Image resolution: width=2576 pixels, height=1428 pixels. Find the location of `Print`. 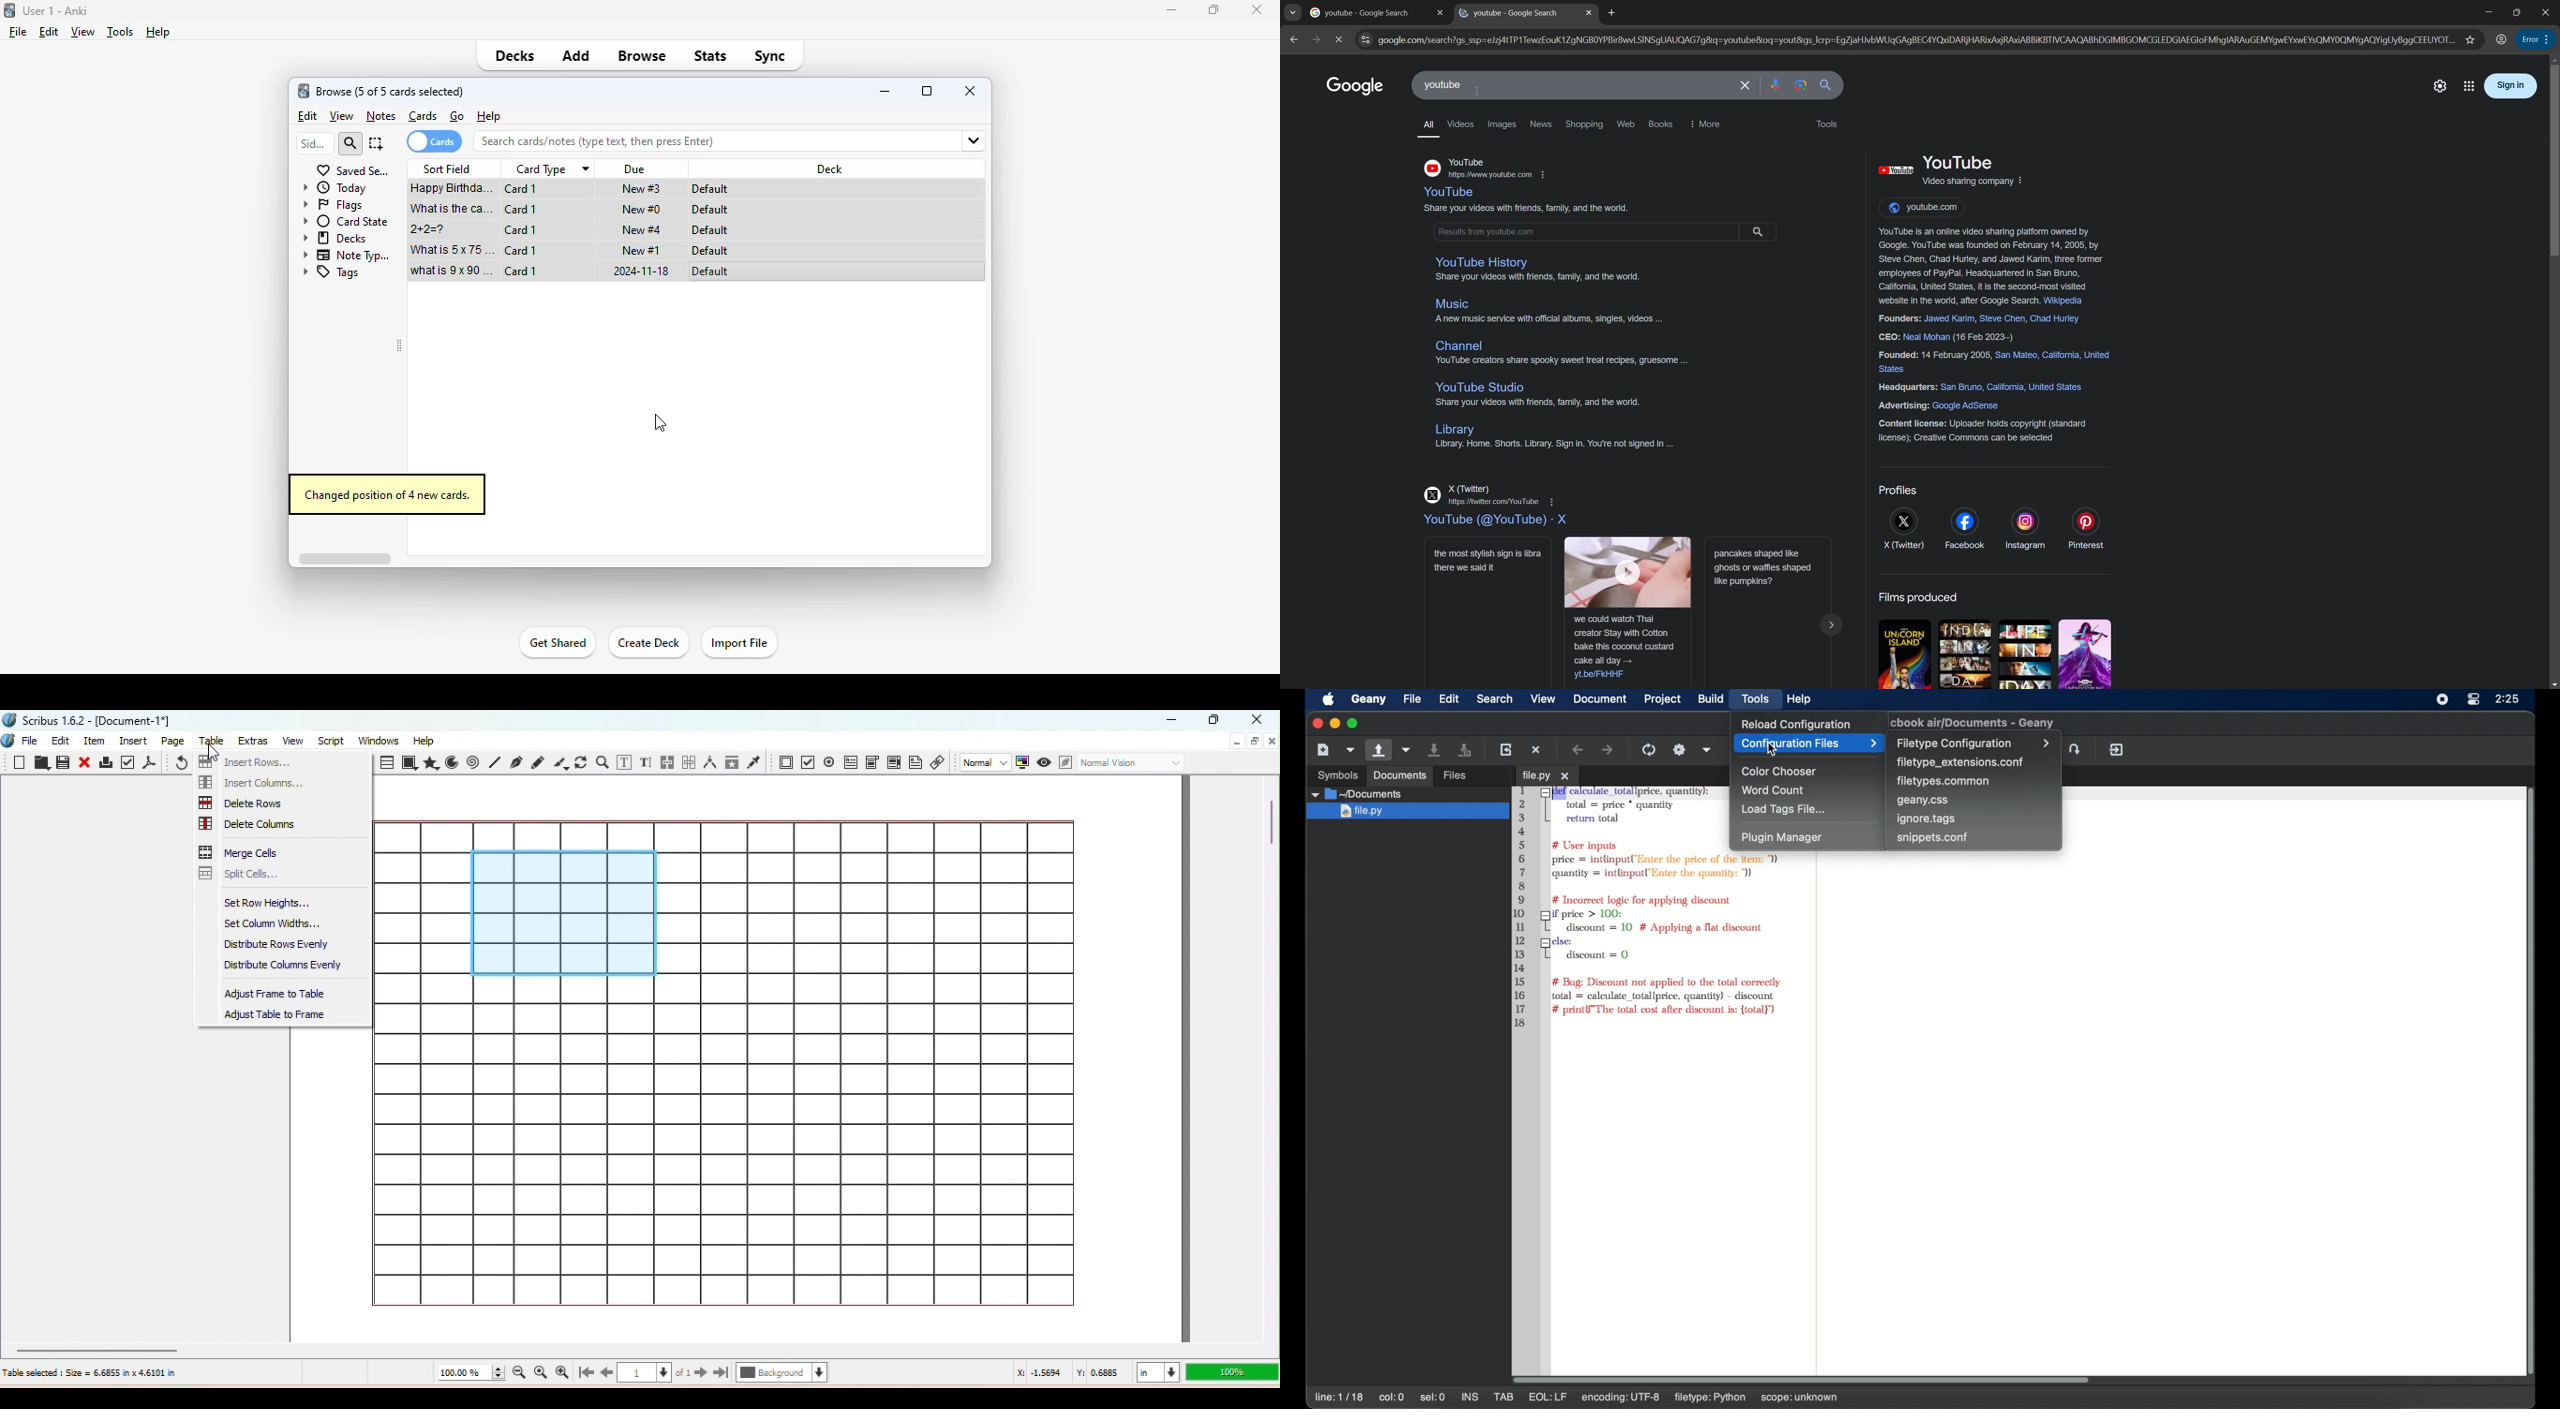

Print is located at coordinates (106, 764).